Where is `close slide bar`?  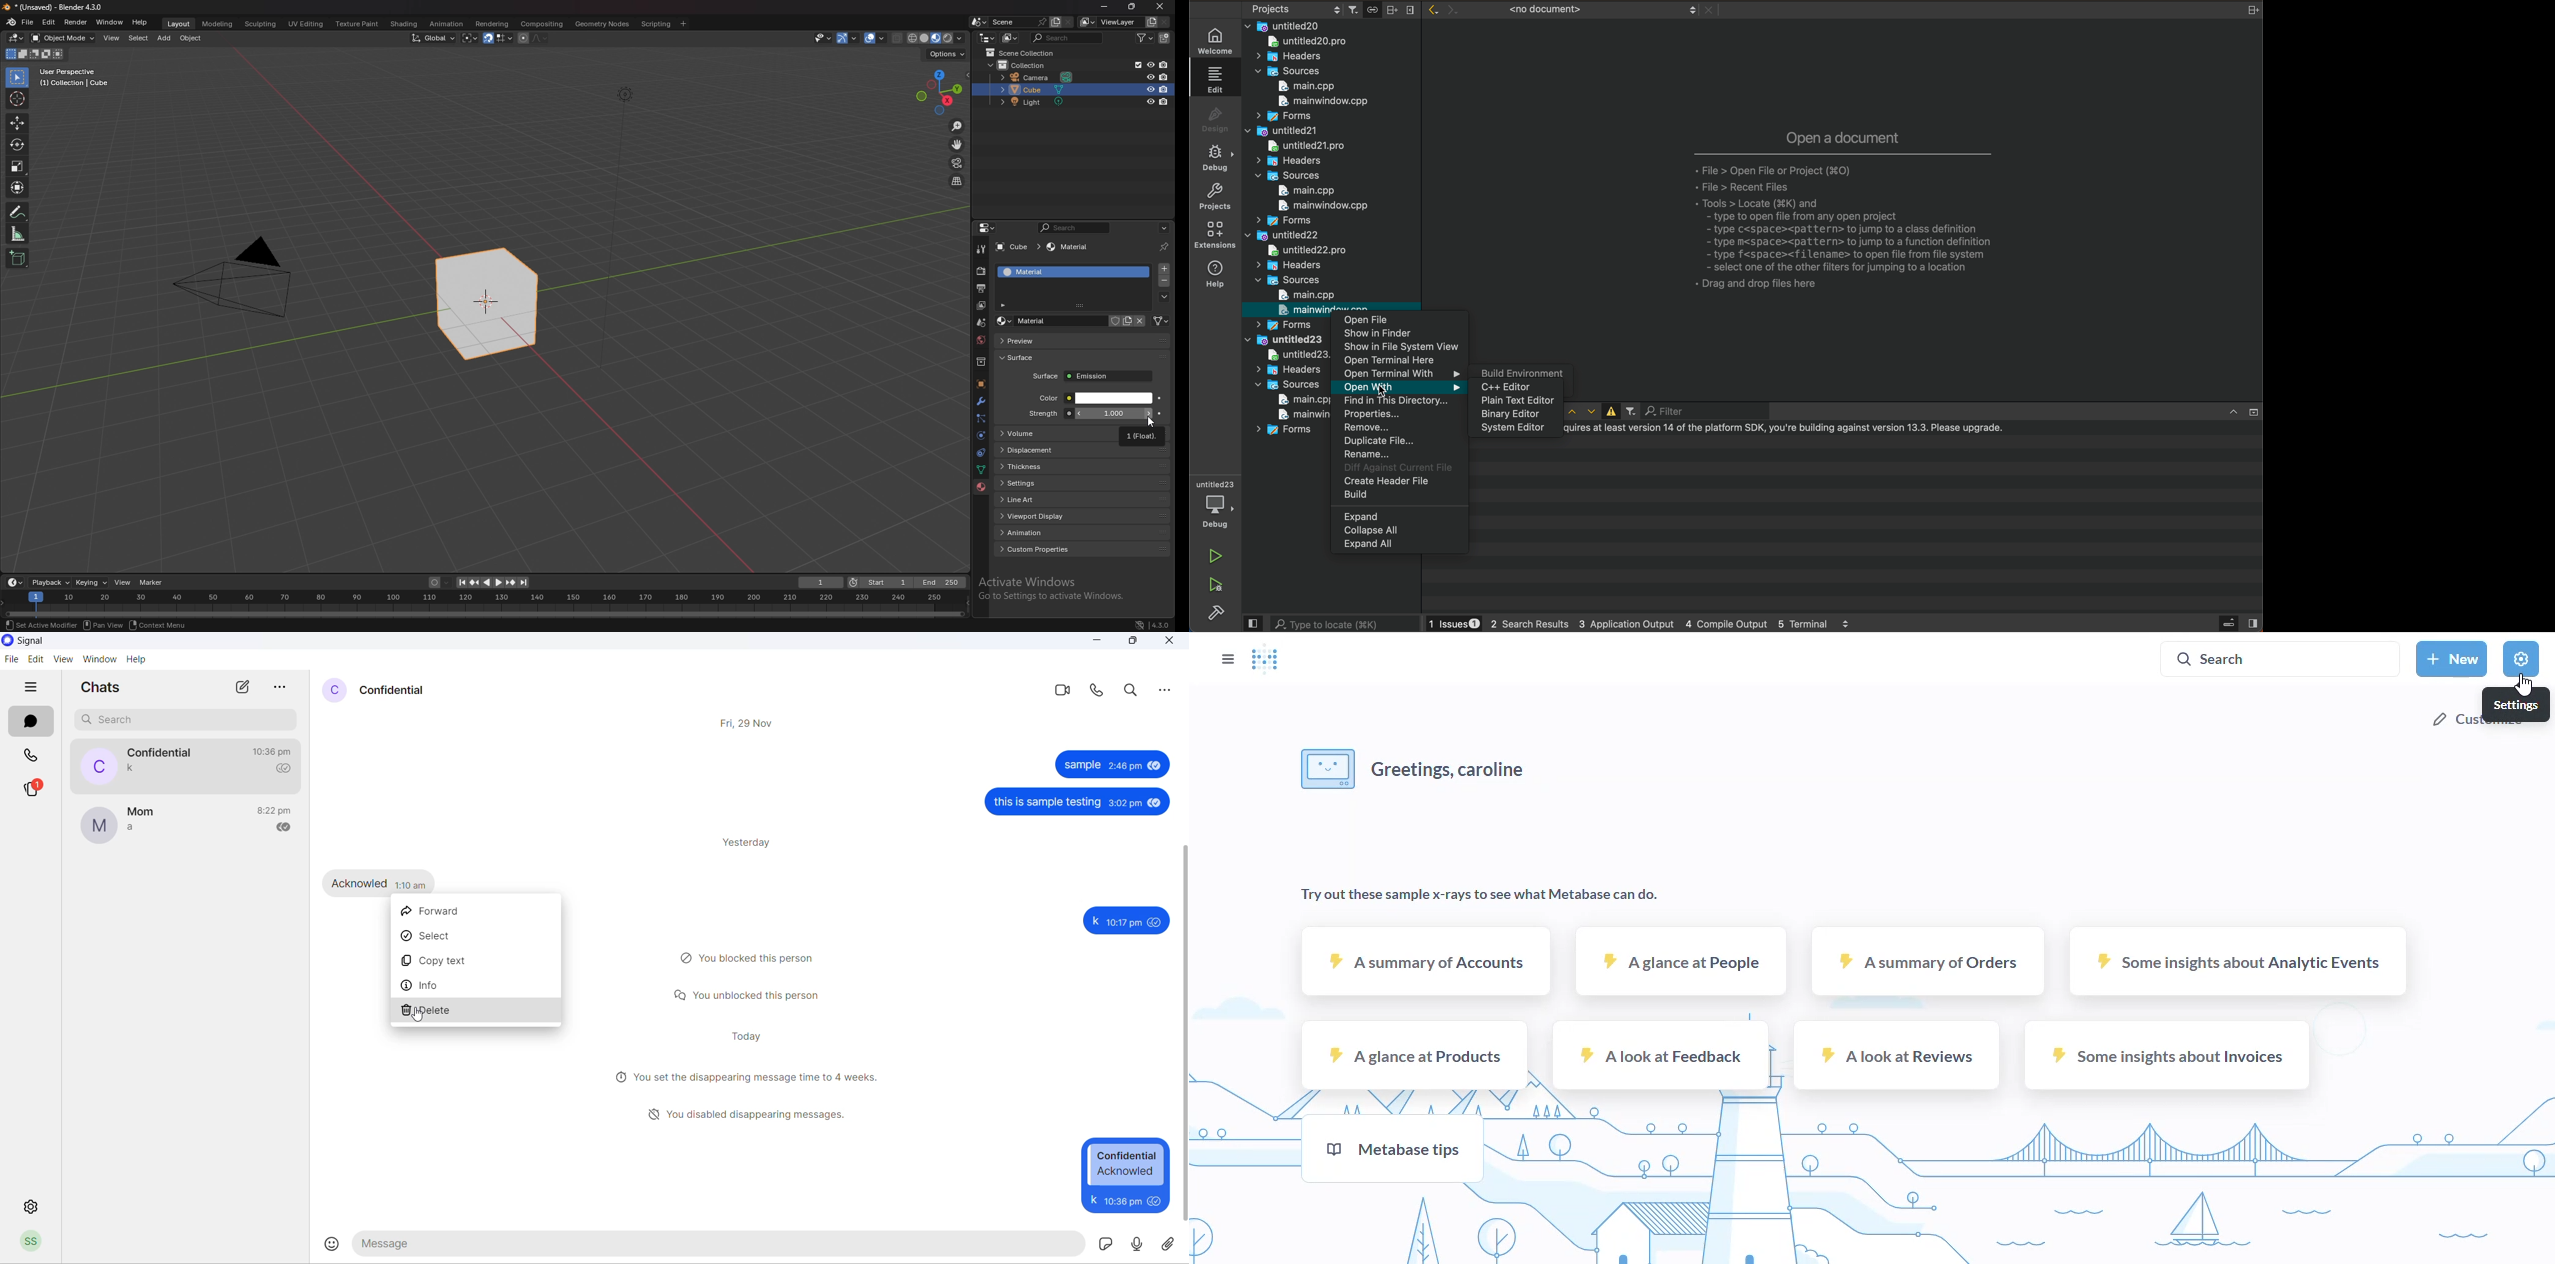
close slide bar is located at coordinates (1254, 624).